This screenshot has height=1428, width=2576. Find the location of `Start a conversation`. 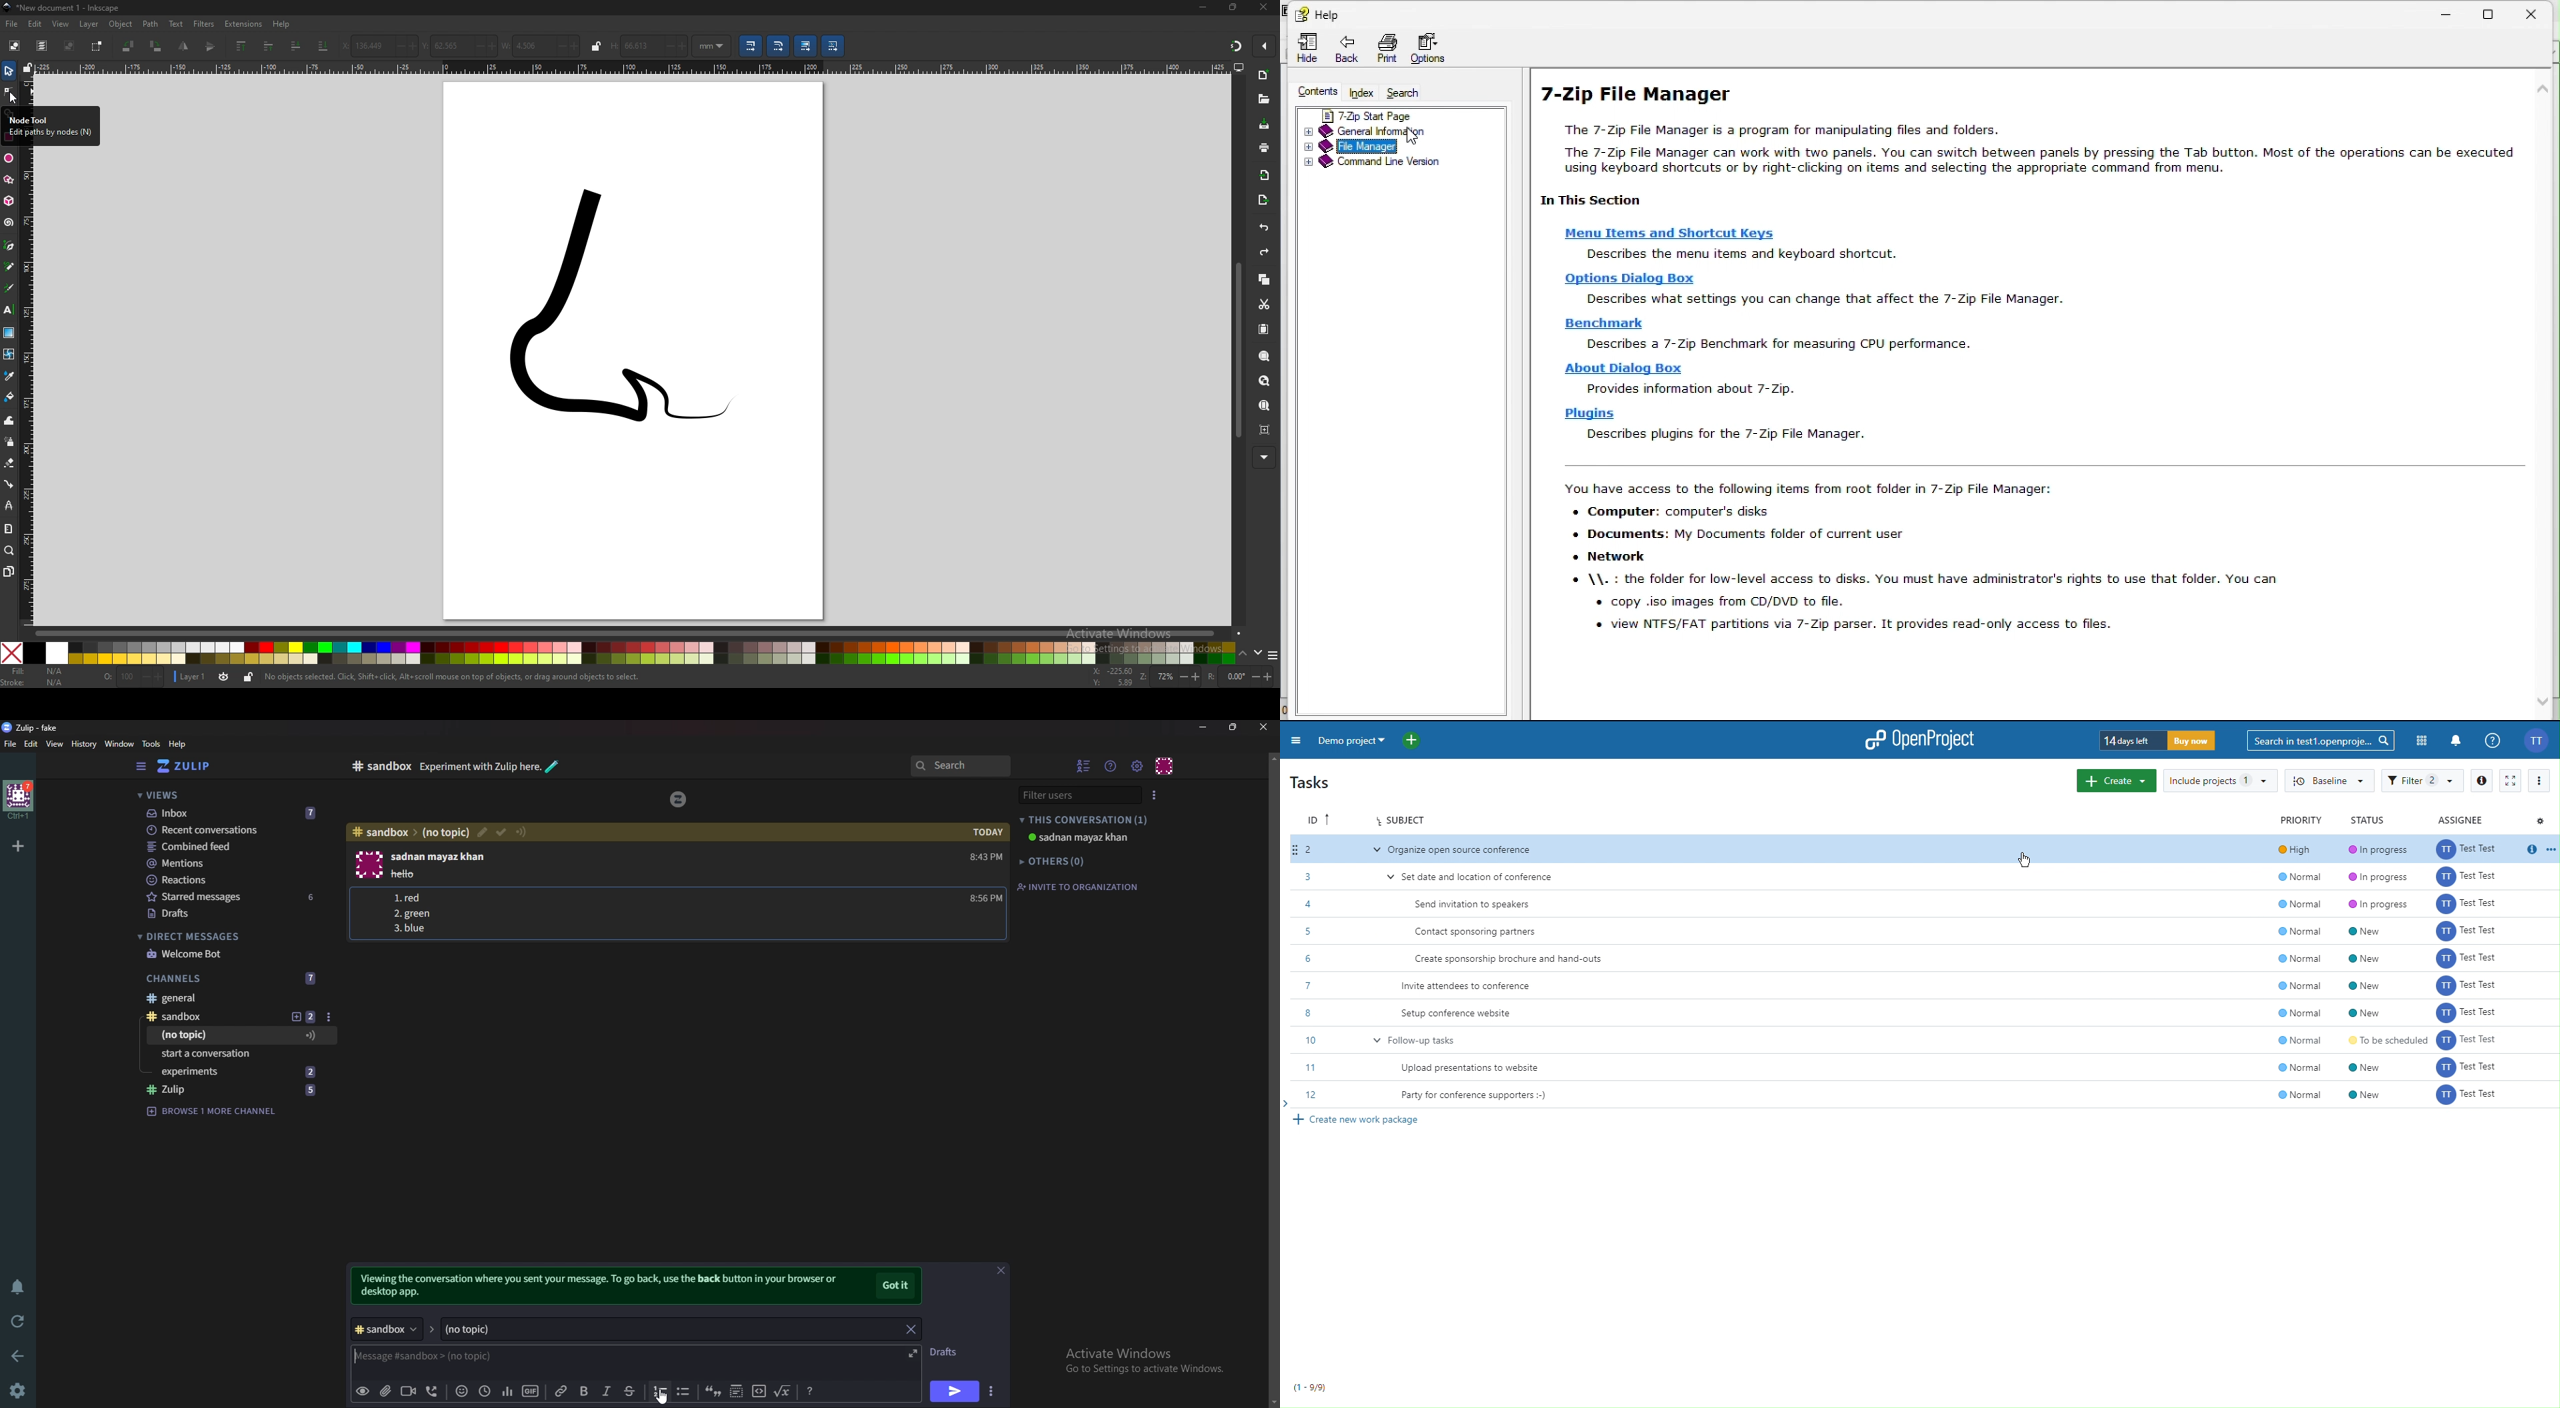

Start a conversation is located at coordinates (233, 1054).